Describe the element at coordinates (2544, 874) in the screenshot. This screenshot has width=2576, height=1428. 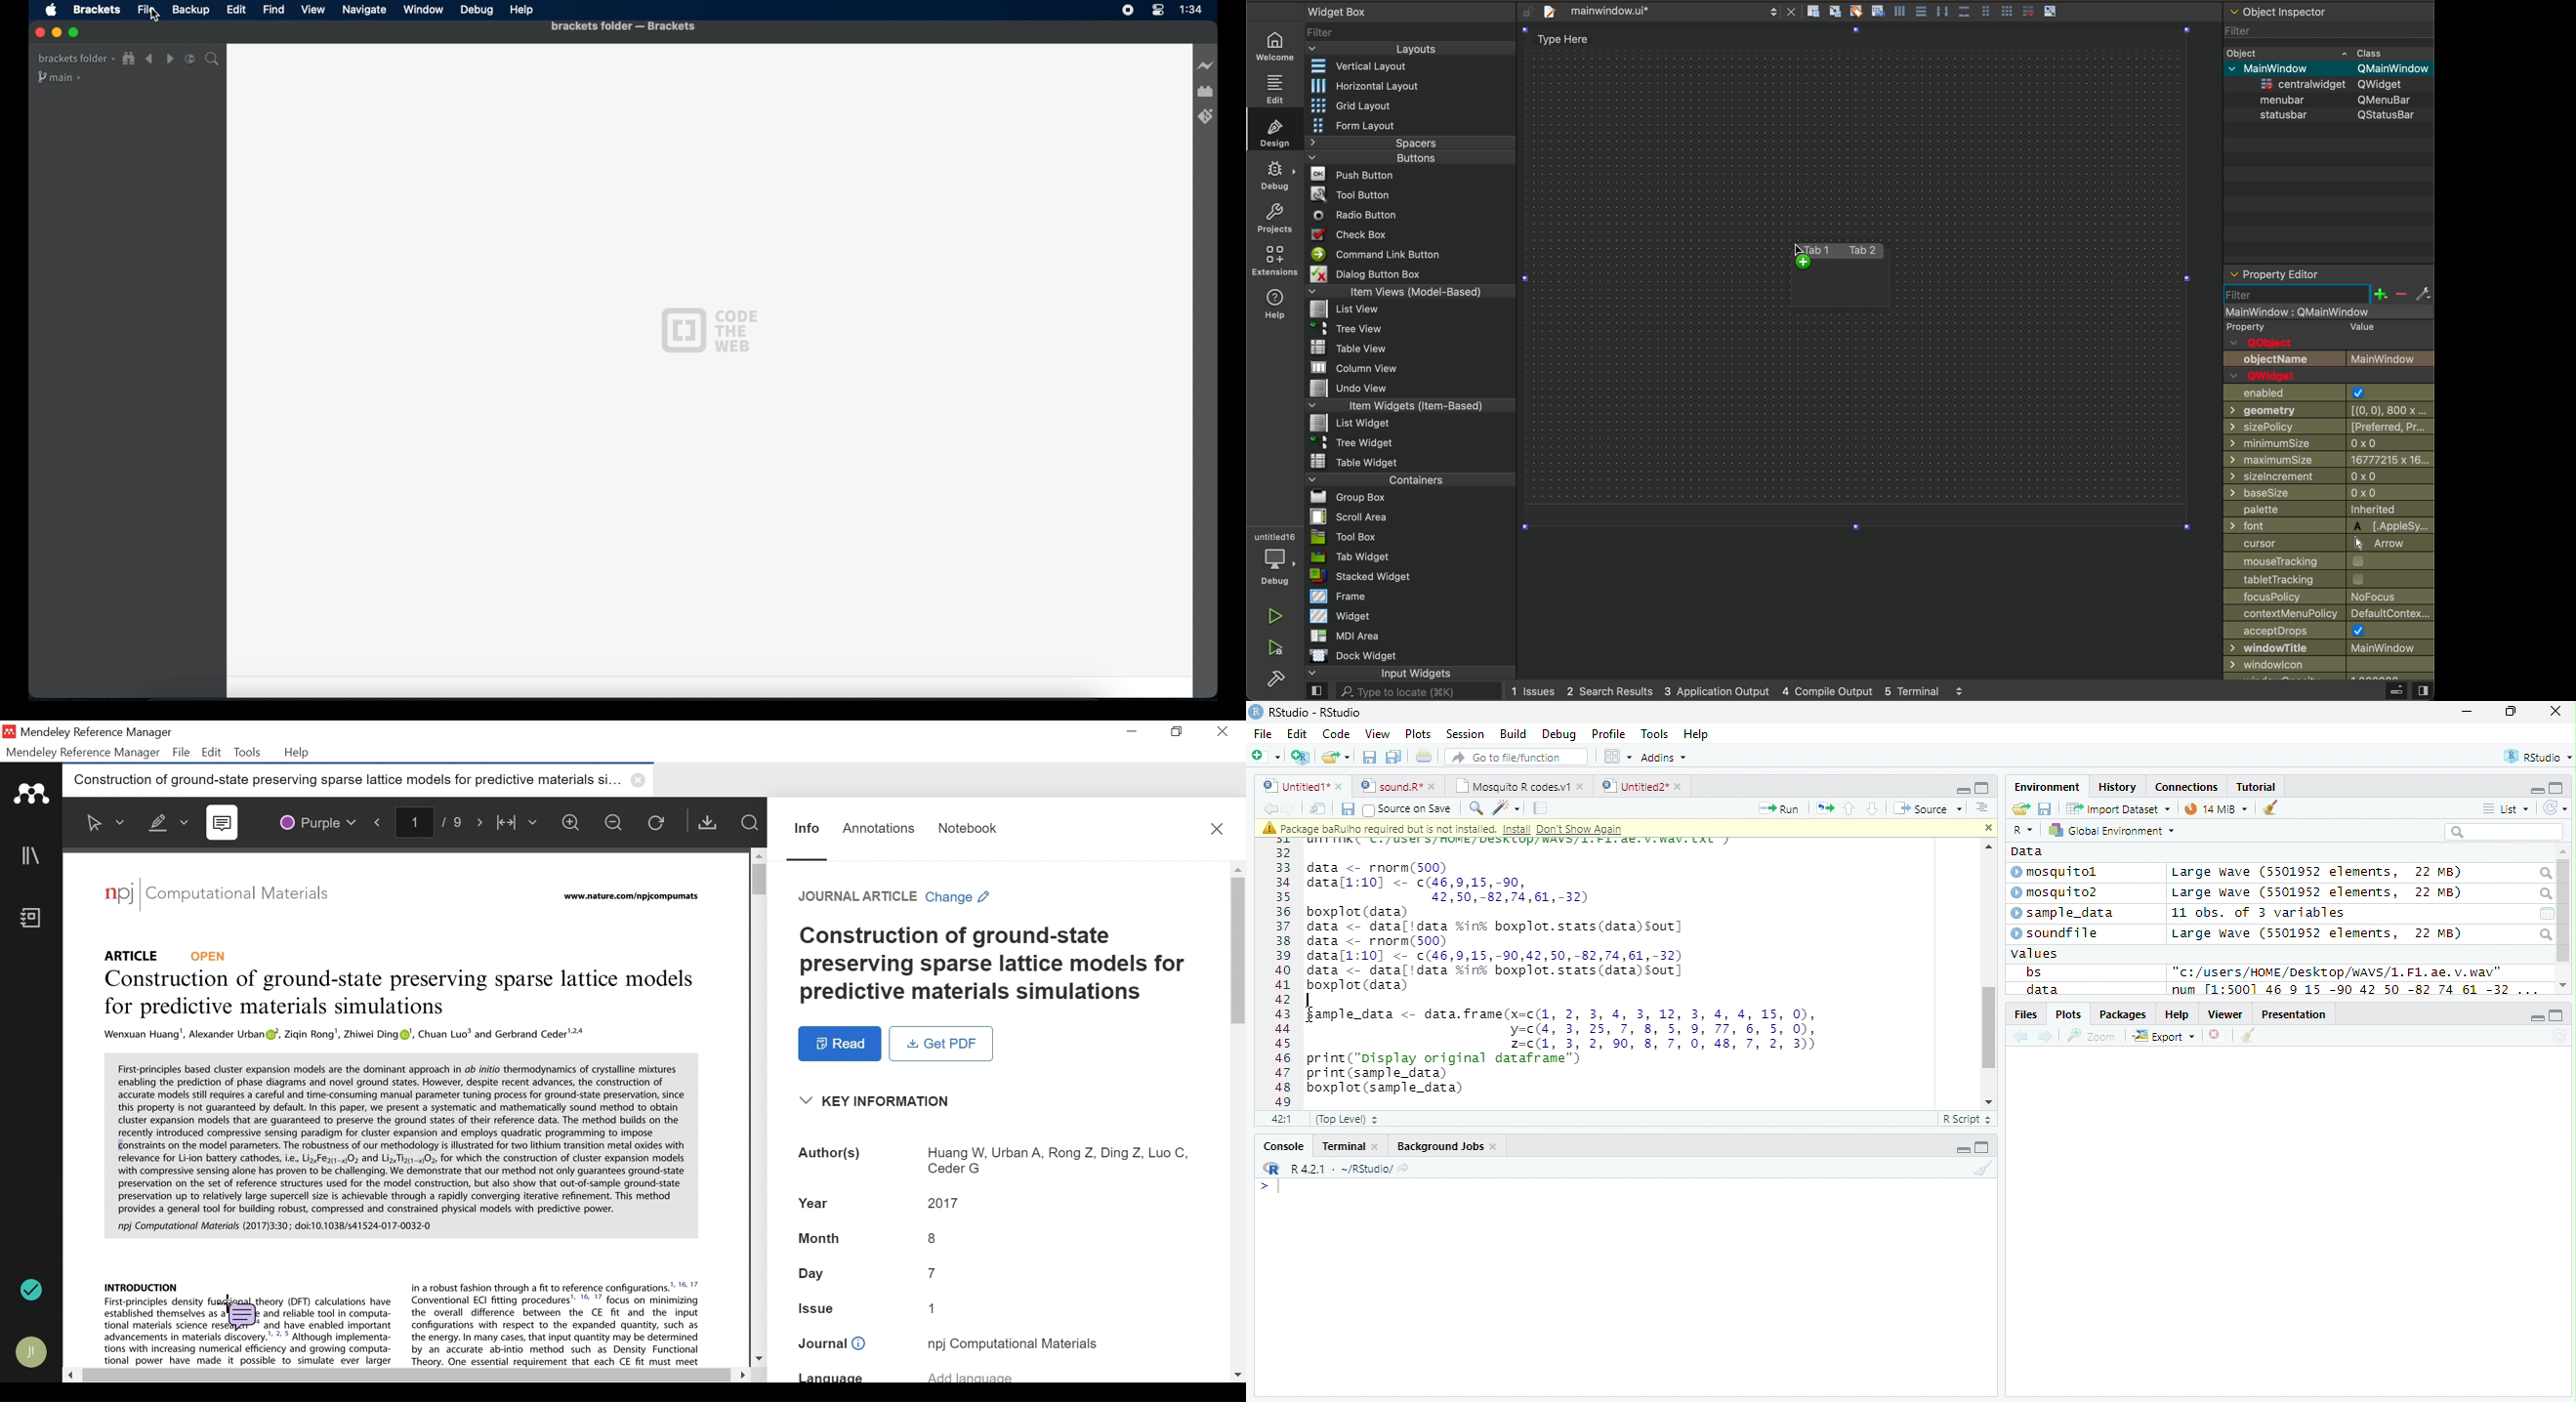
I see `search` at that location.